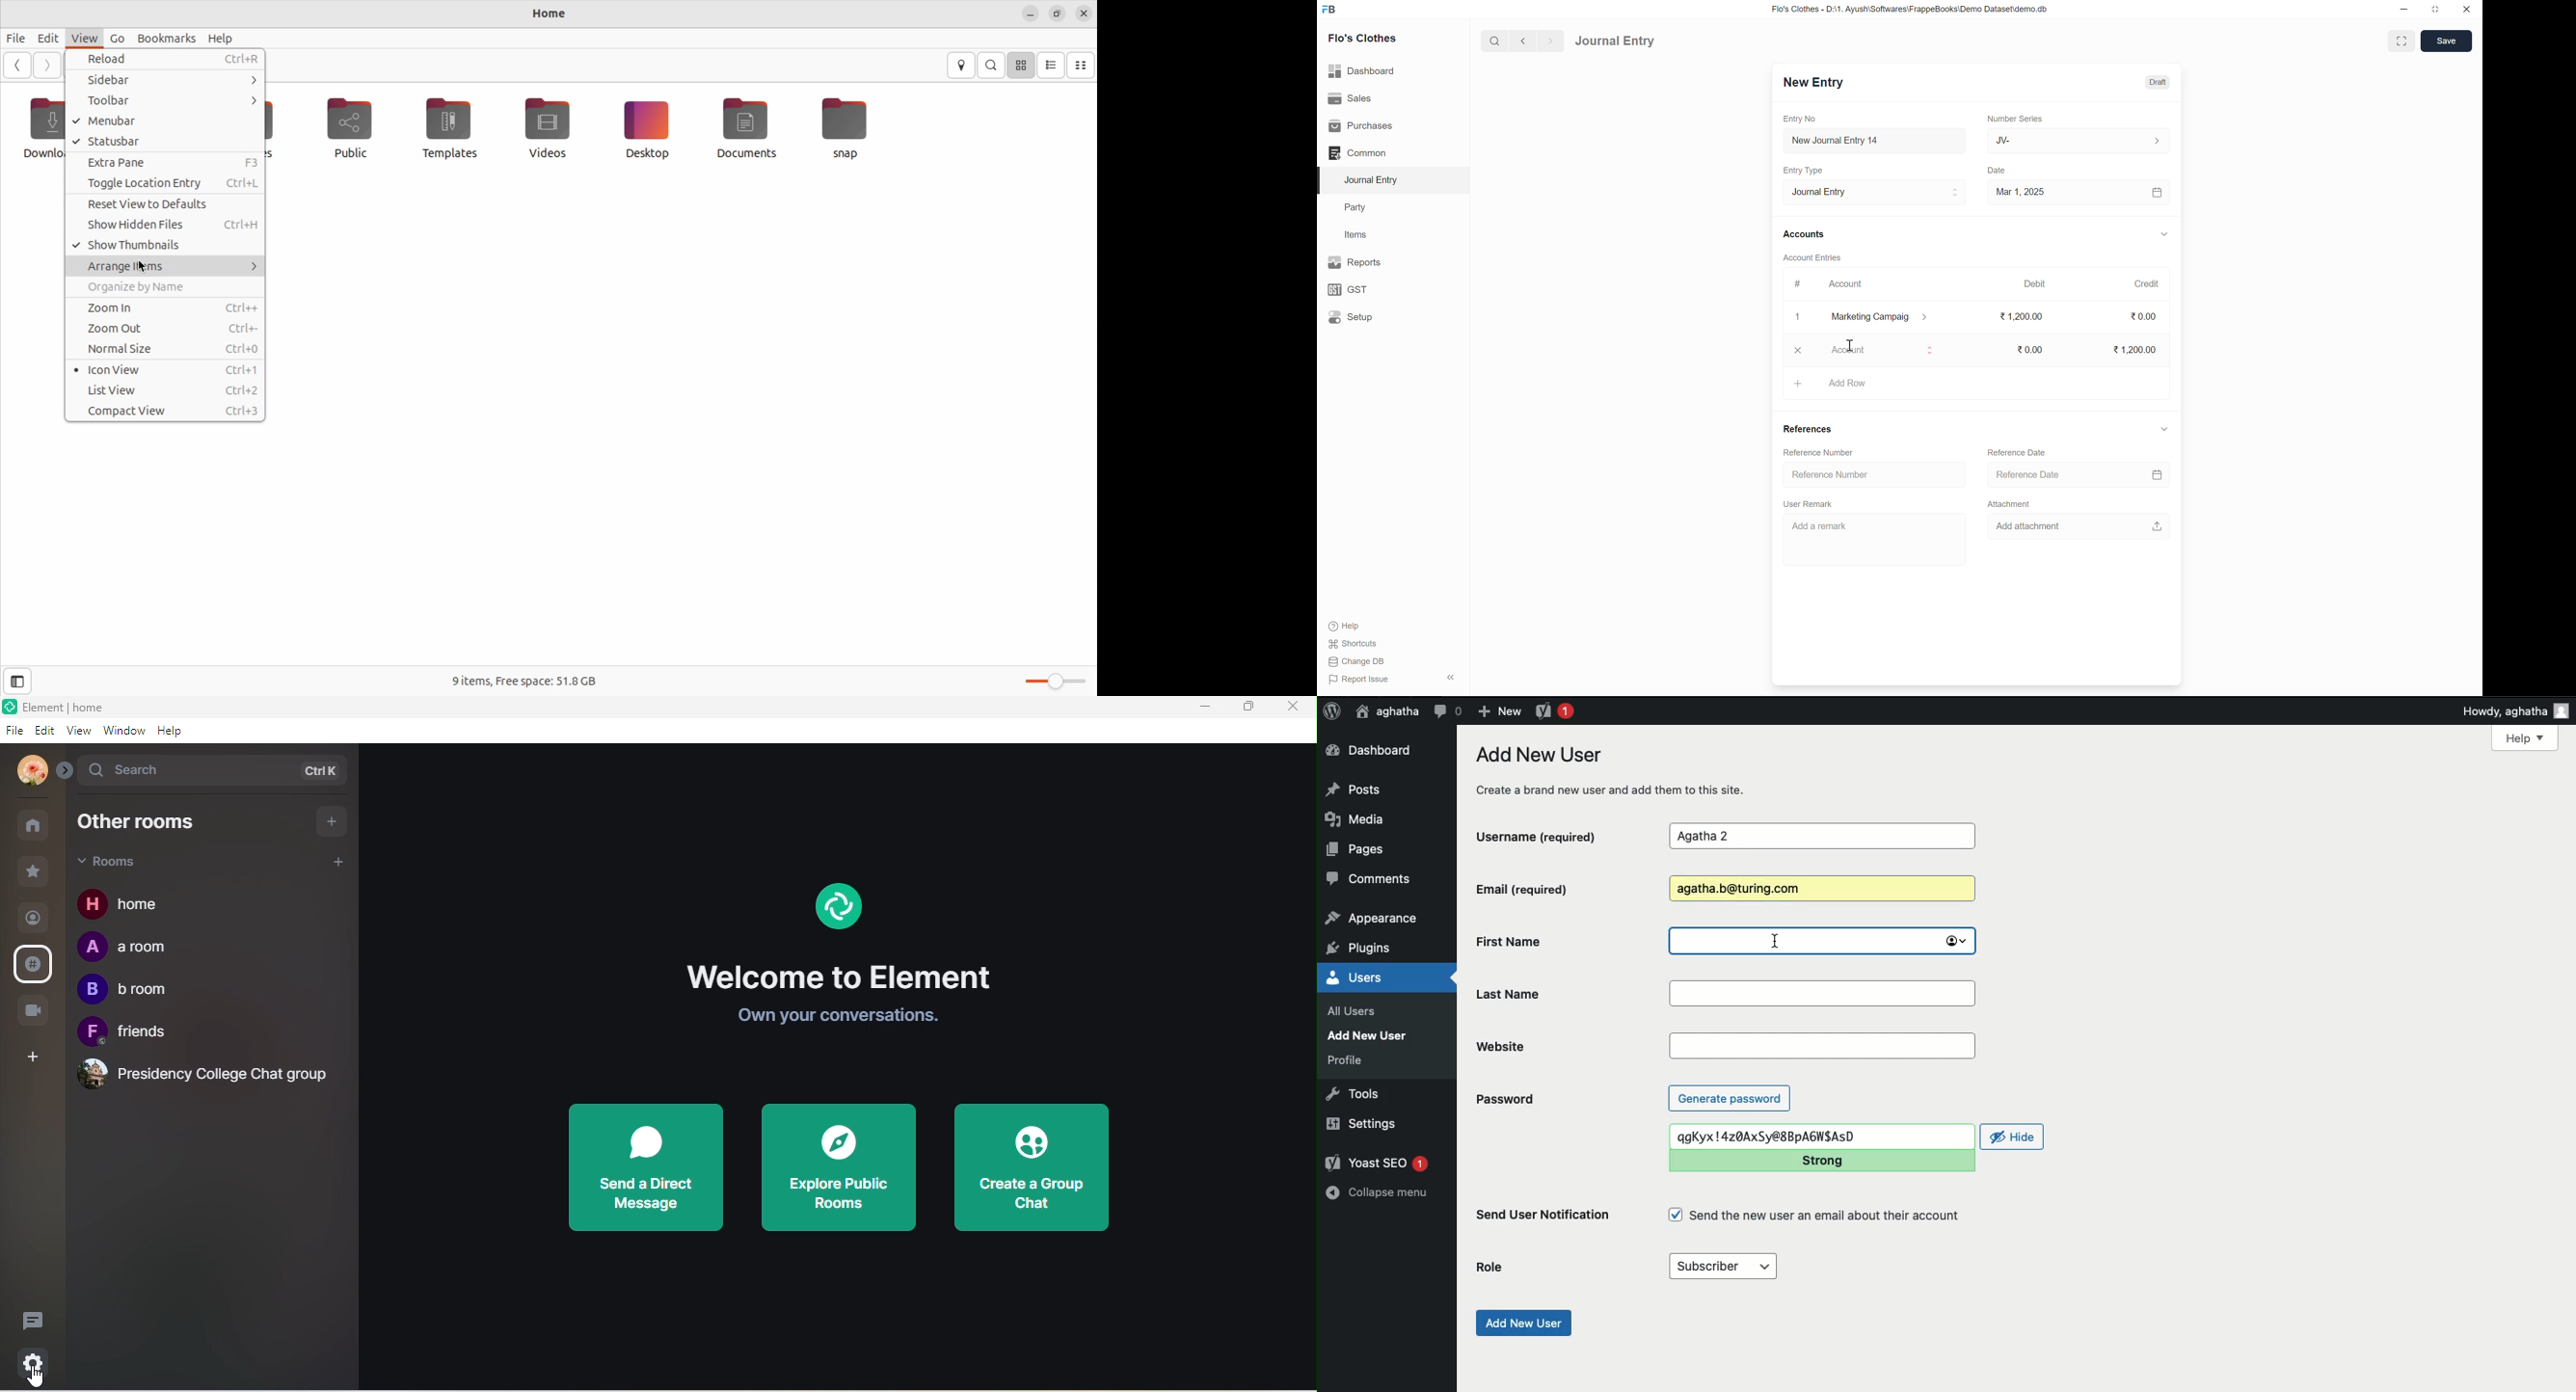  I want to click on down, so click(2163, 235).